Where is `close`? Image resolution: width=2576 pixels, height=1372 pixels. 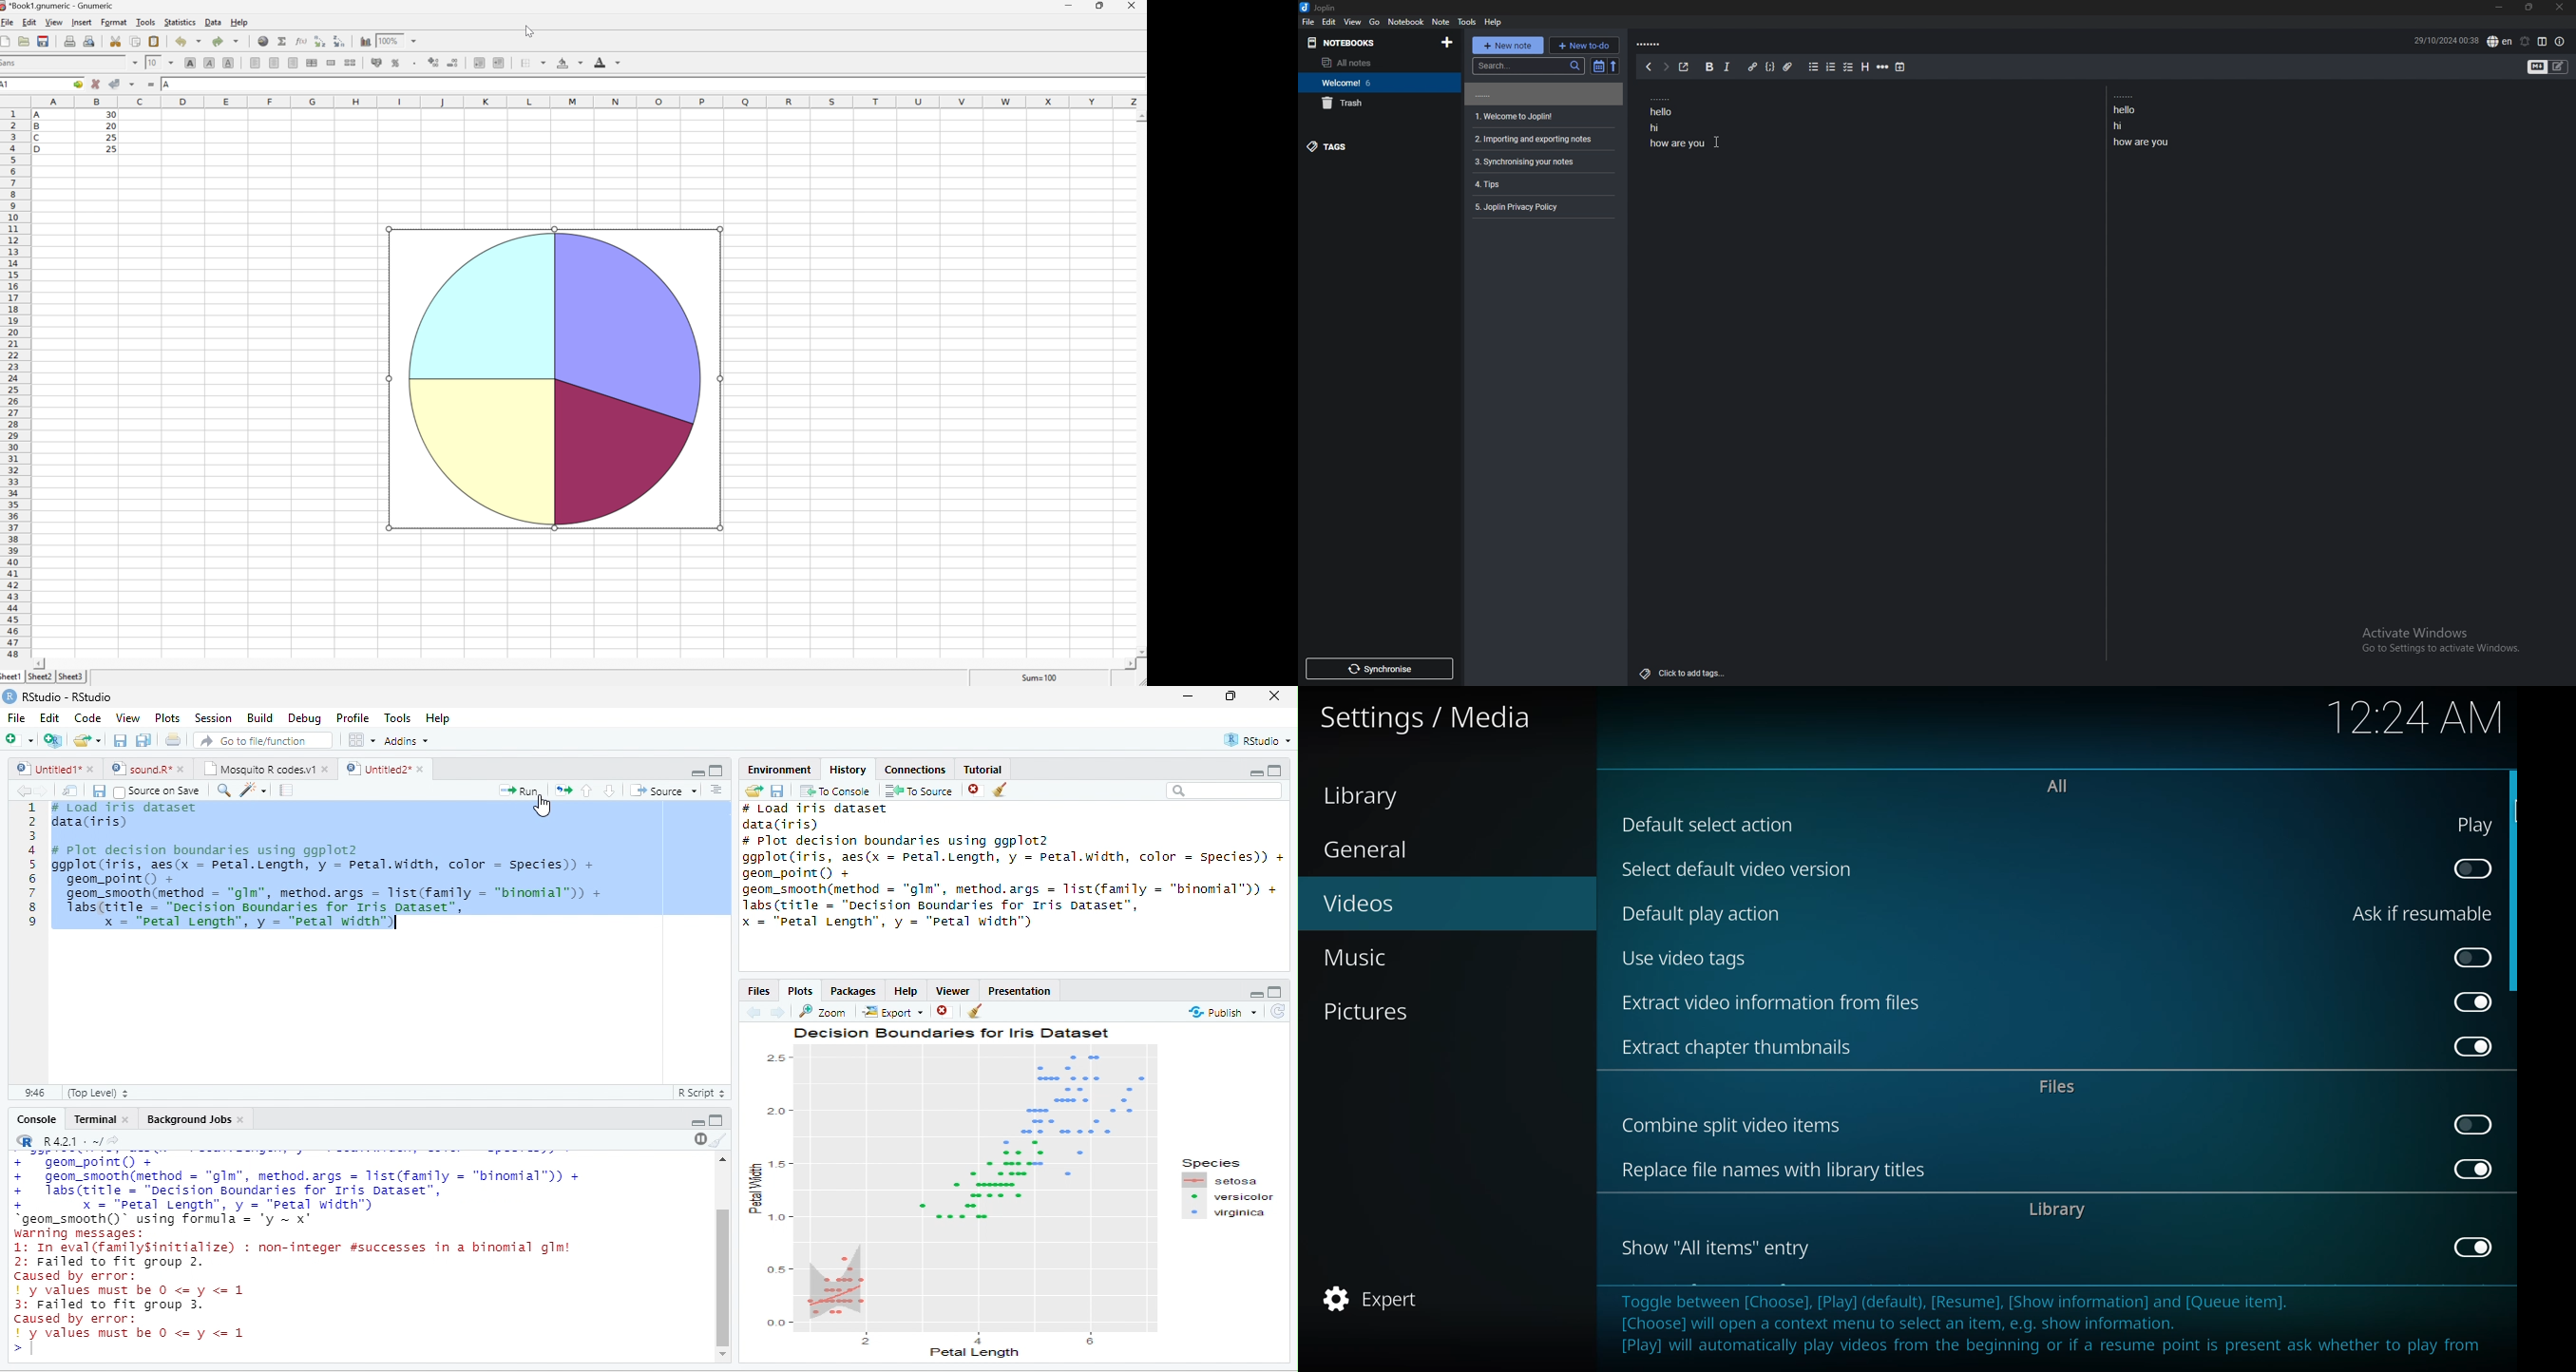 close is located at coordinates (423, 769).